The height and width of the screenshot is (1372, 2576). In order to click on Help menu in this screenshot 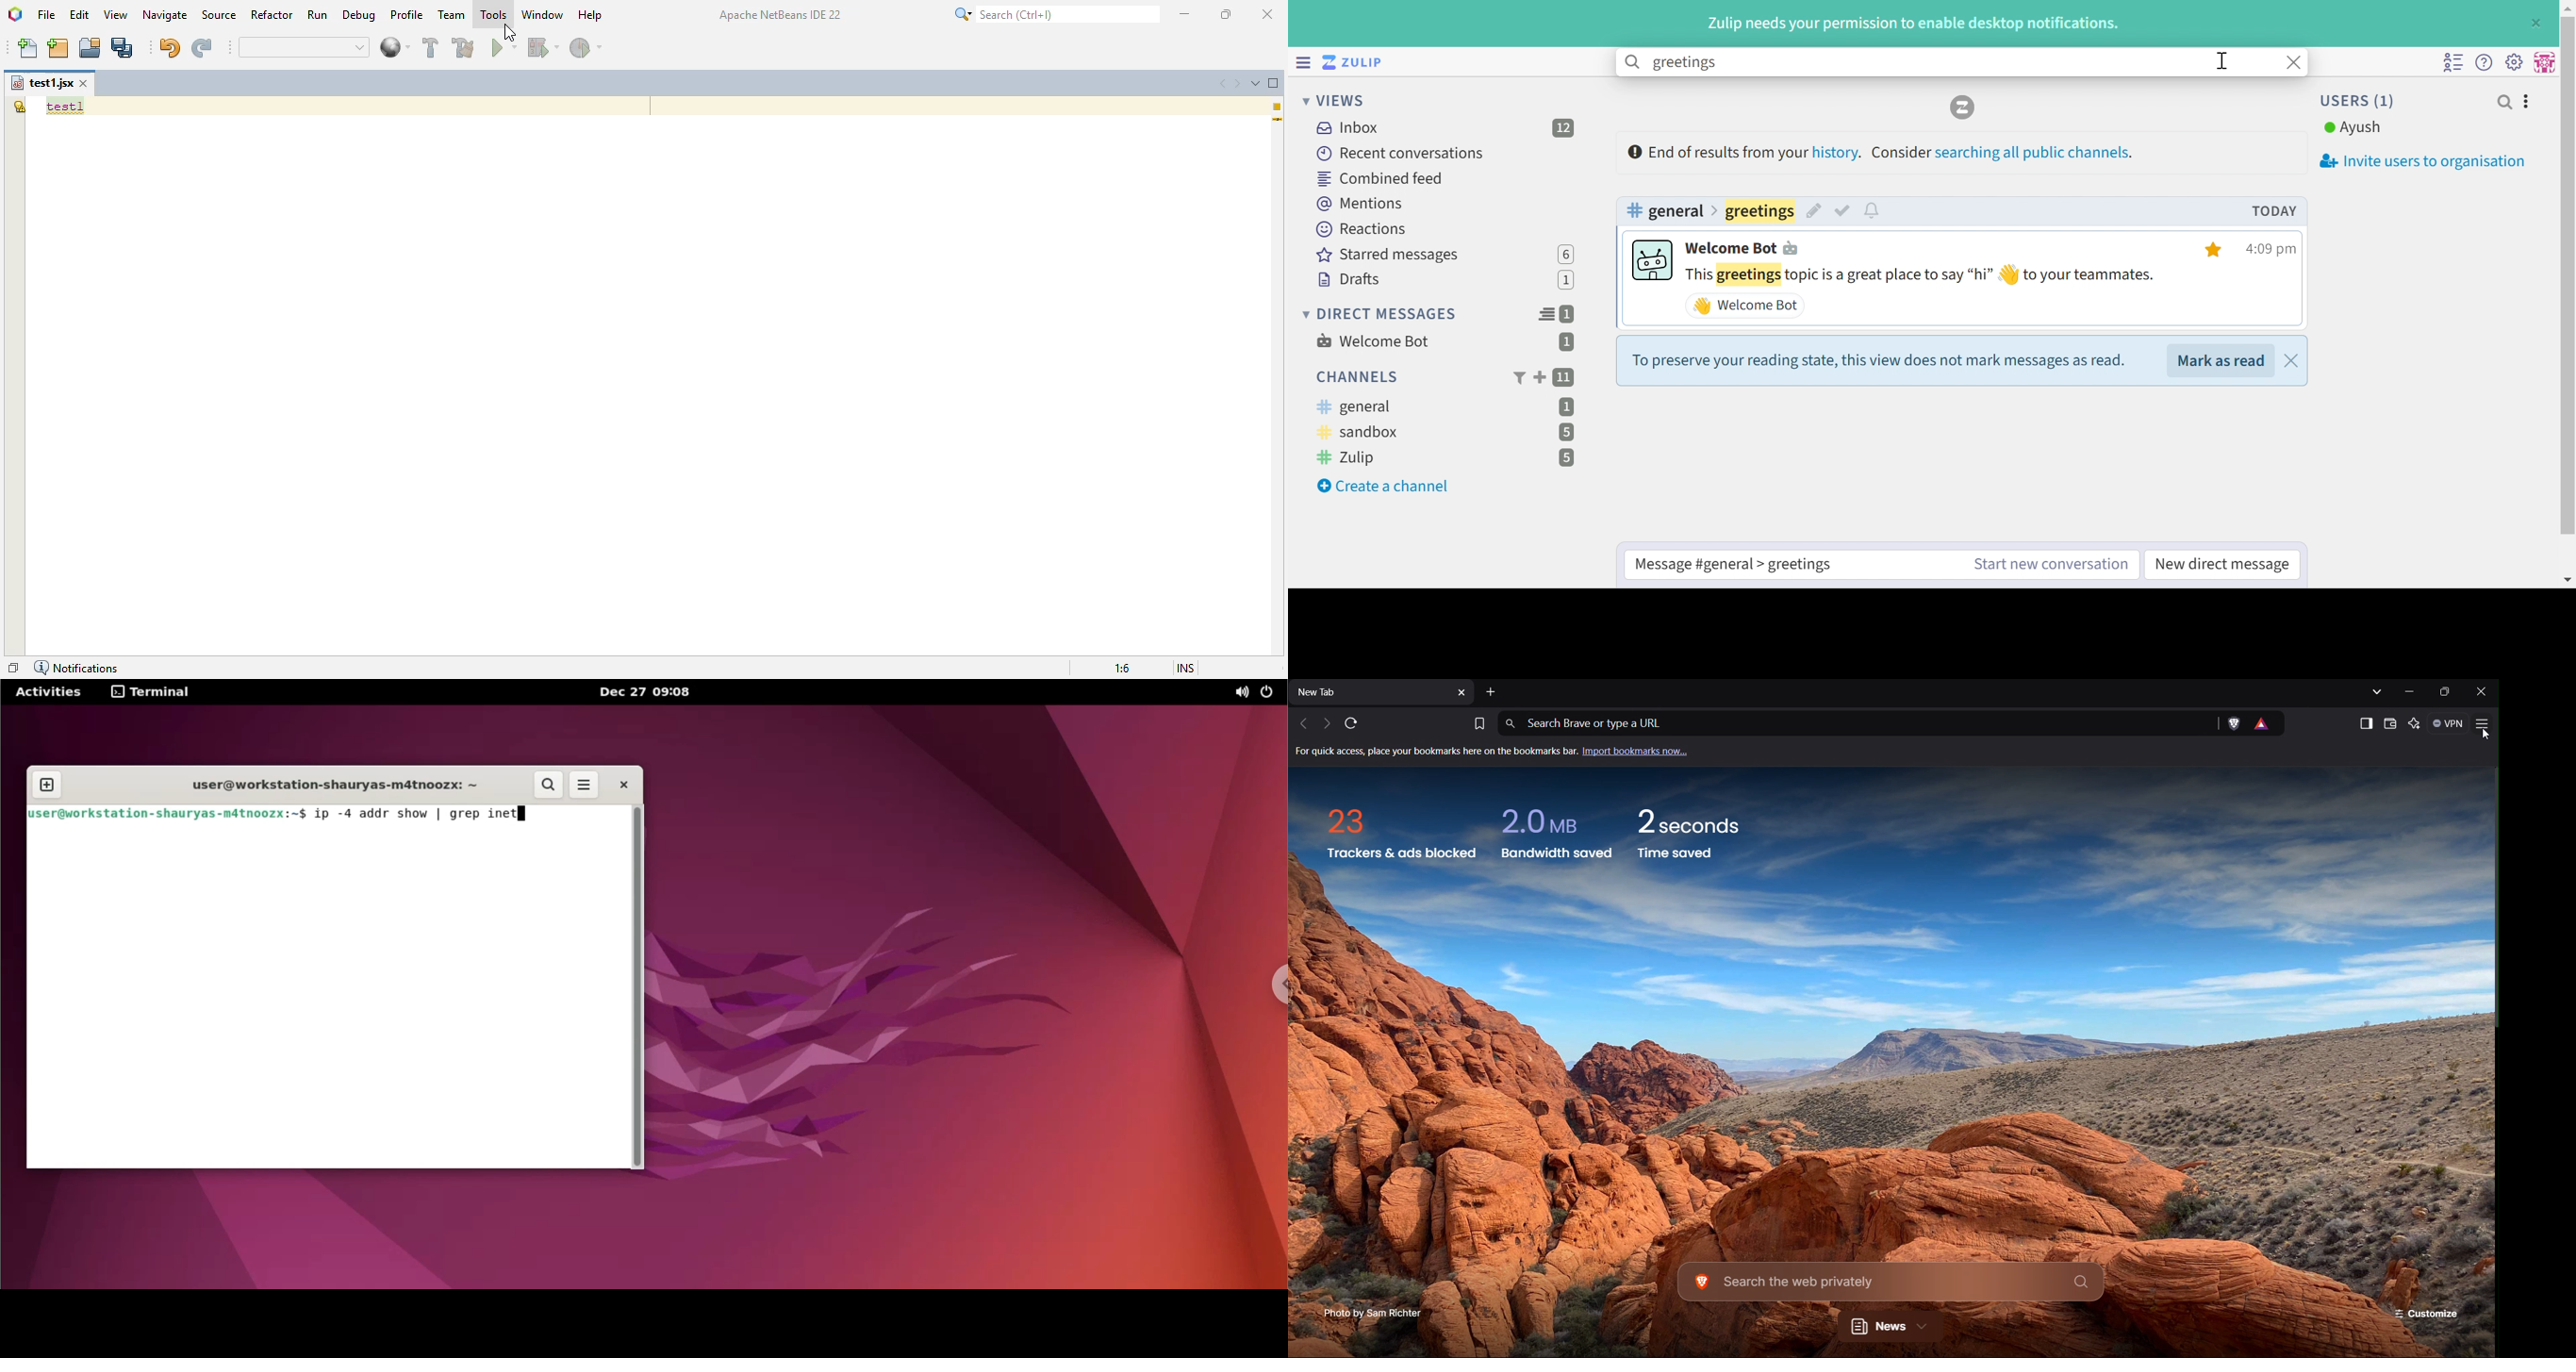, I will do `click(2485, 62)`.